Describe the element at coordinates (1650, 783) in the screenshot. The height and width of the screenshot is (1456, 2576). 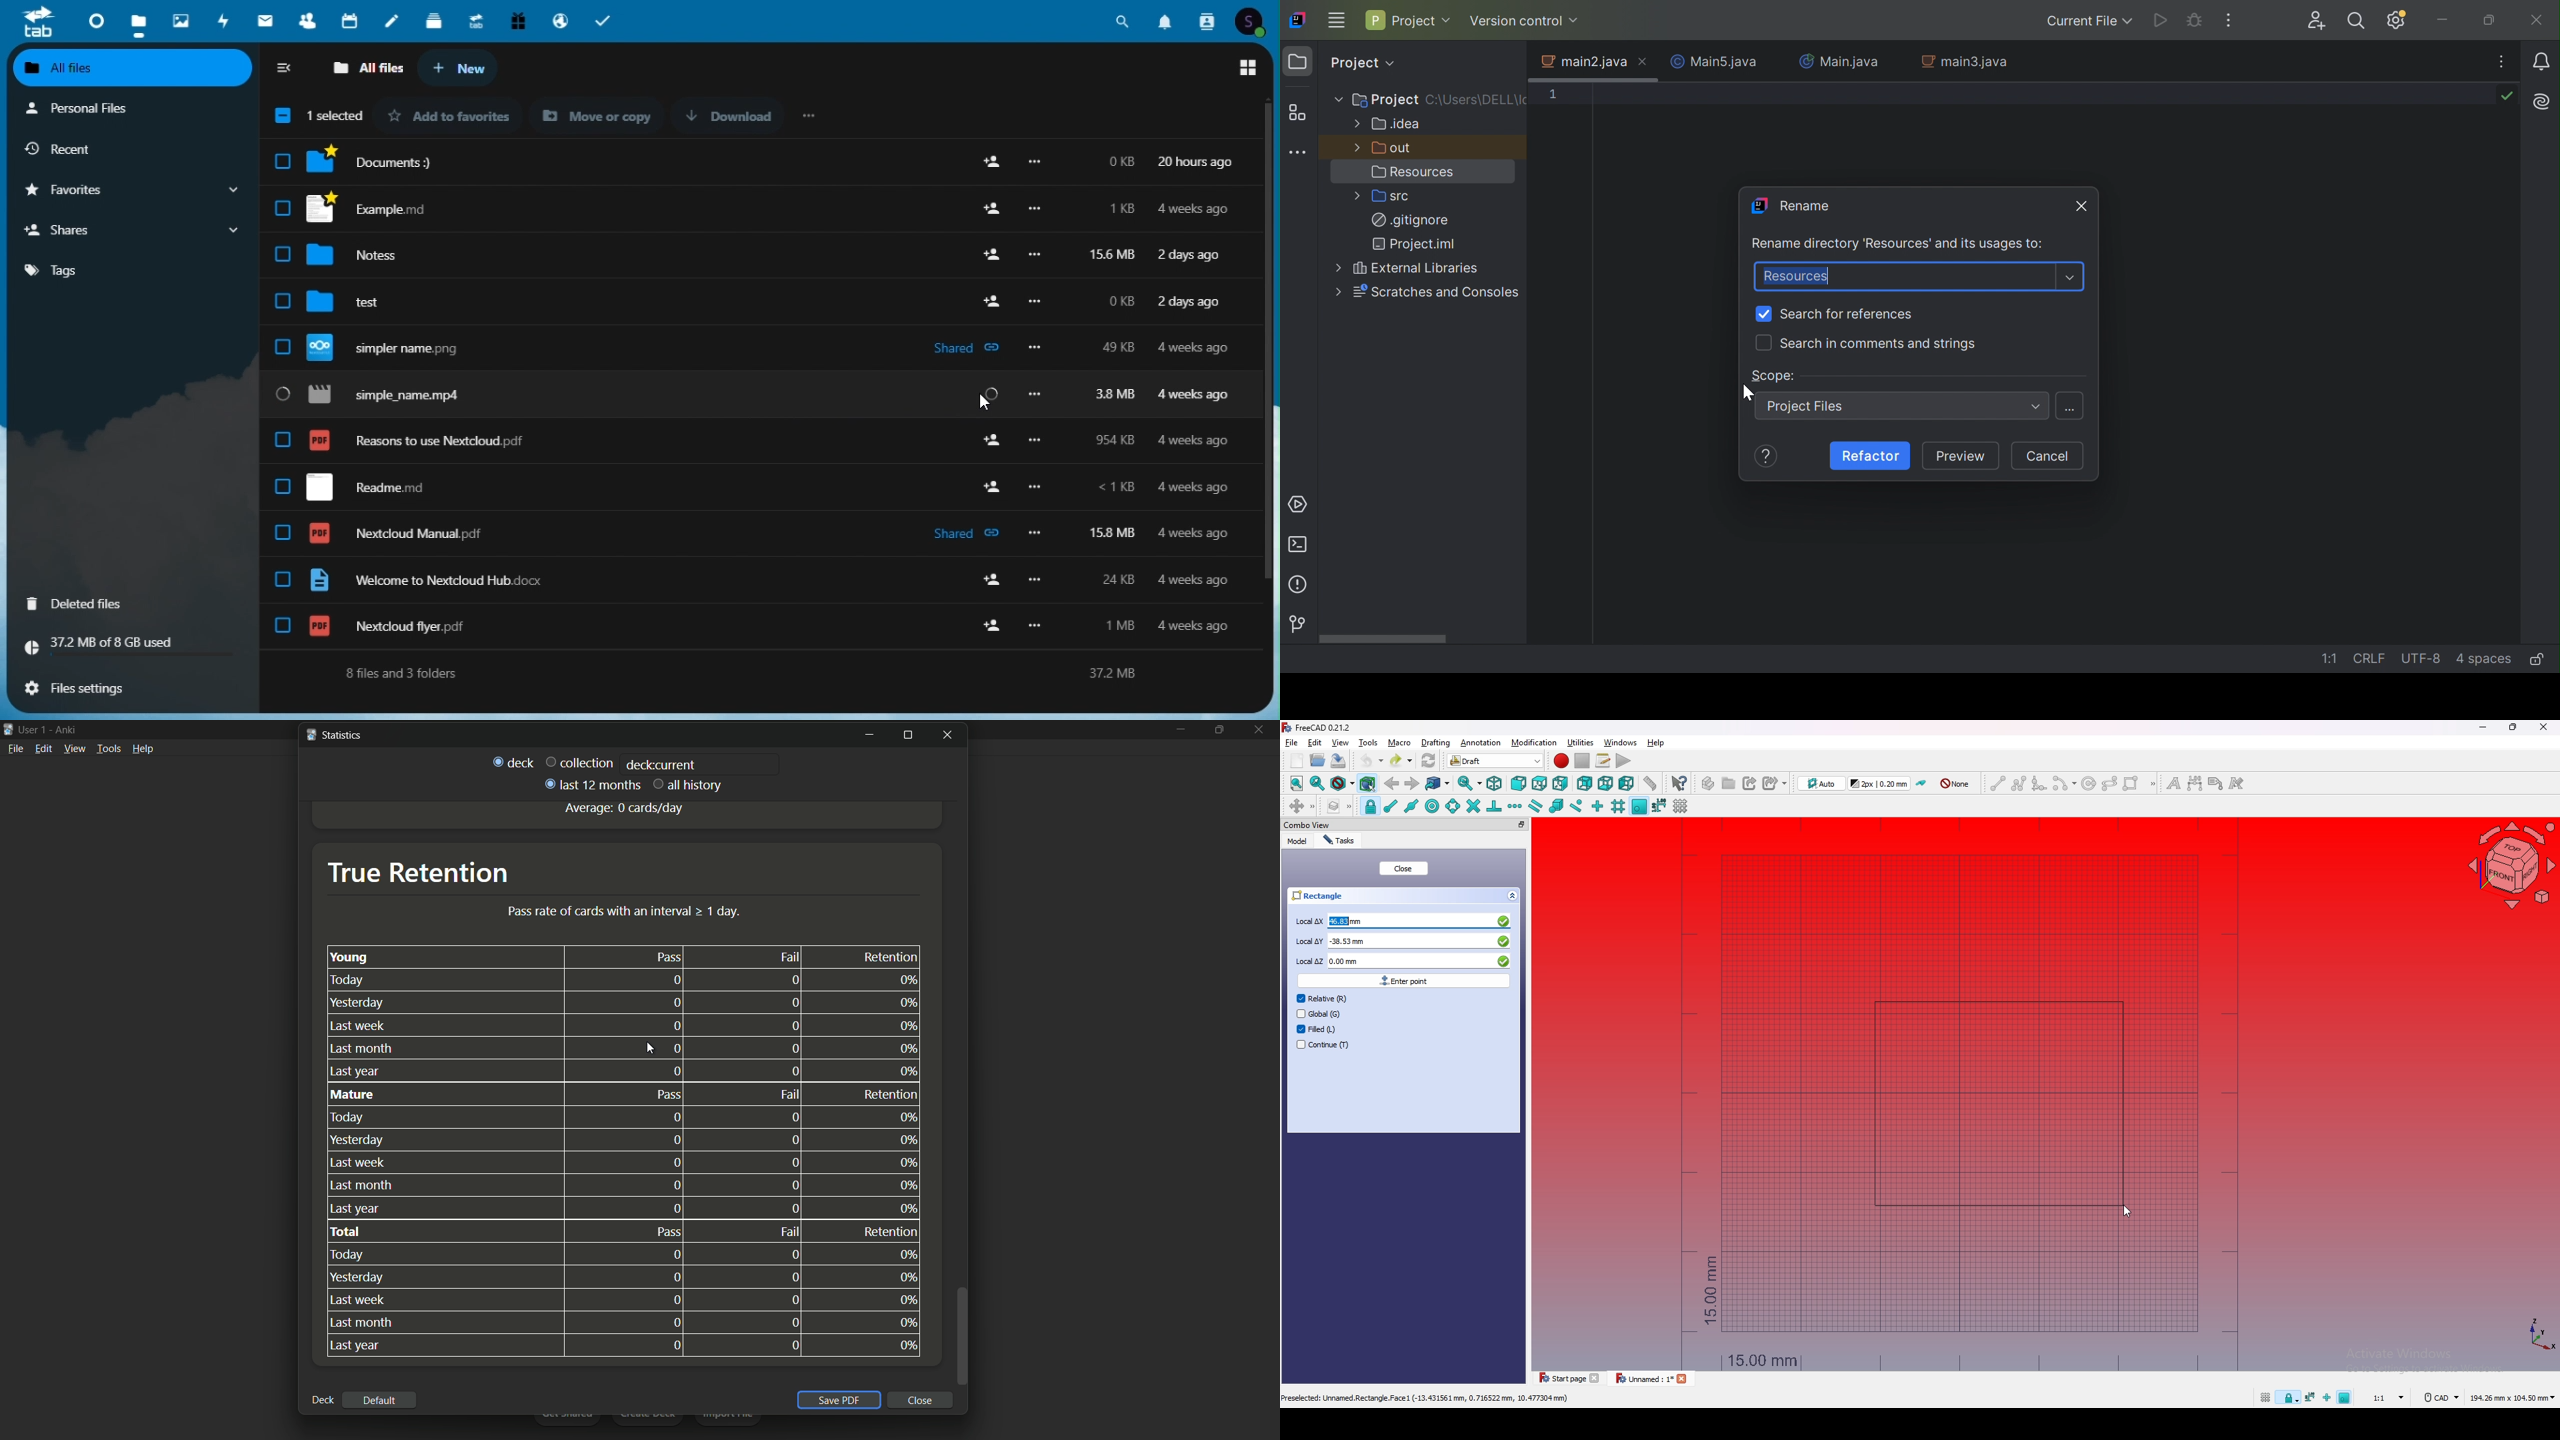
I see `measure distance` at that location.